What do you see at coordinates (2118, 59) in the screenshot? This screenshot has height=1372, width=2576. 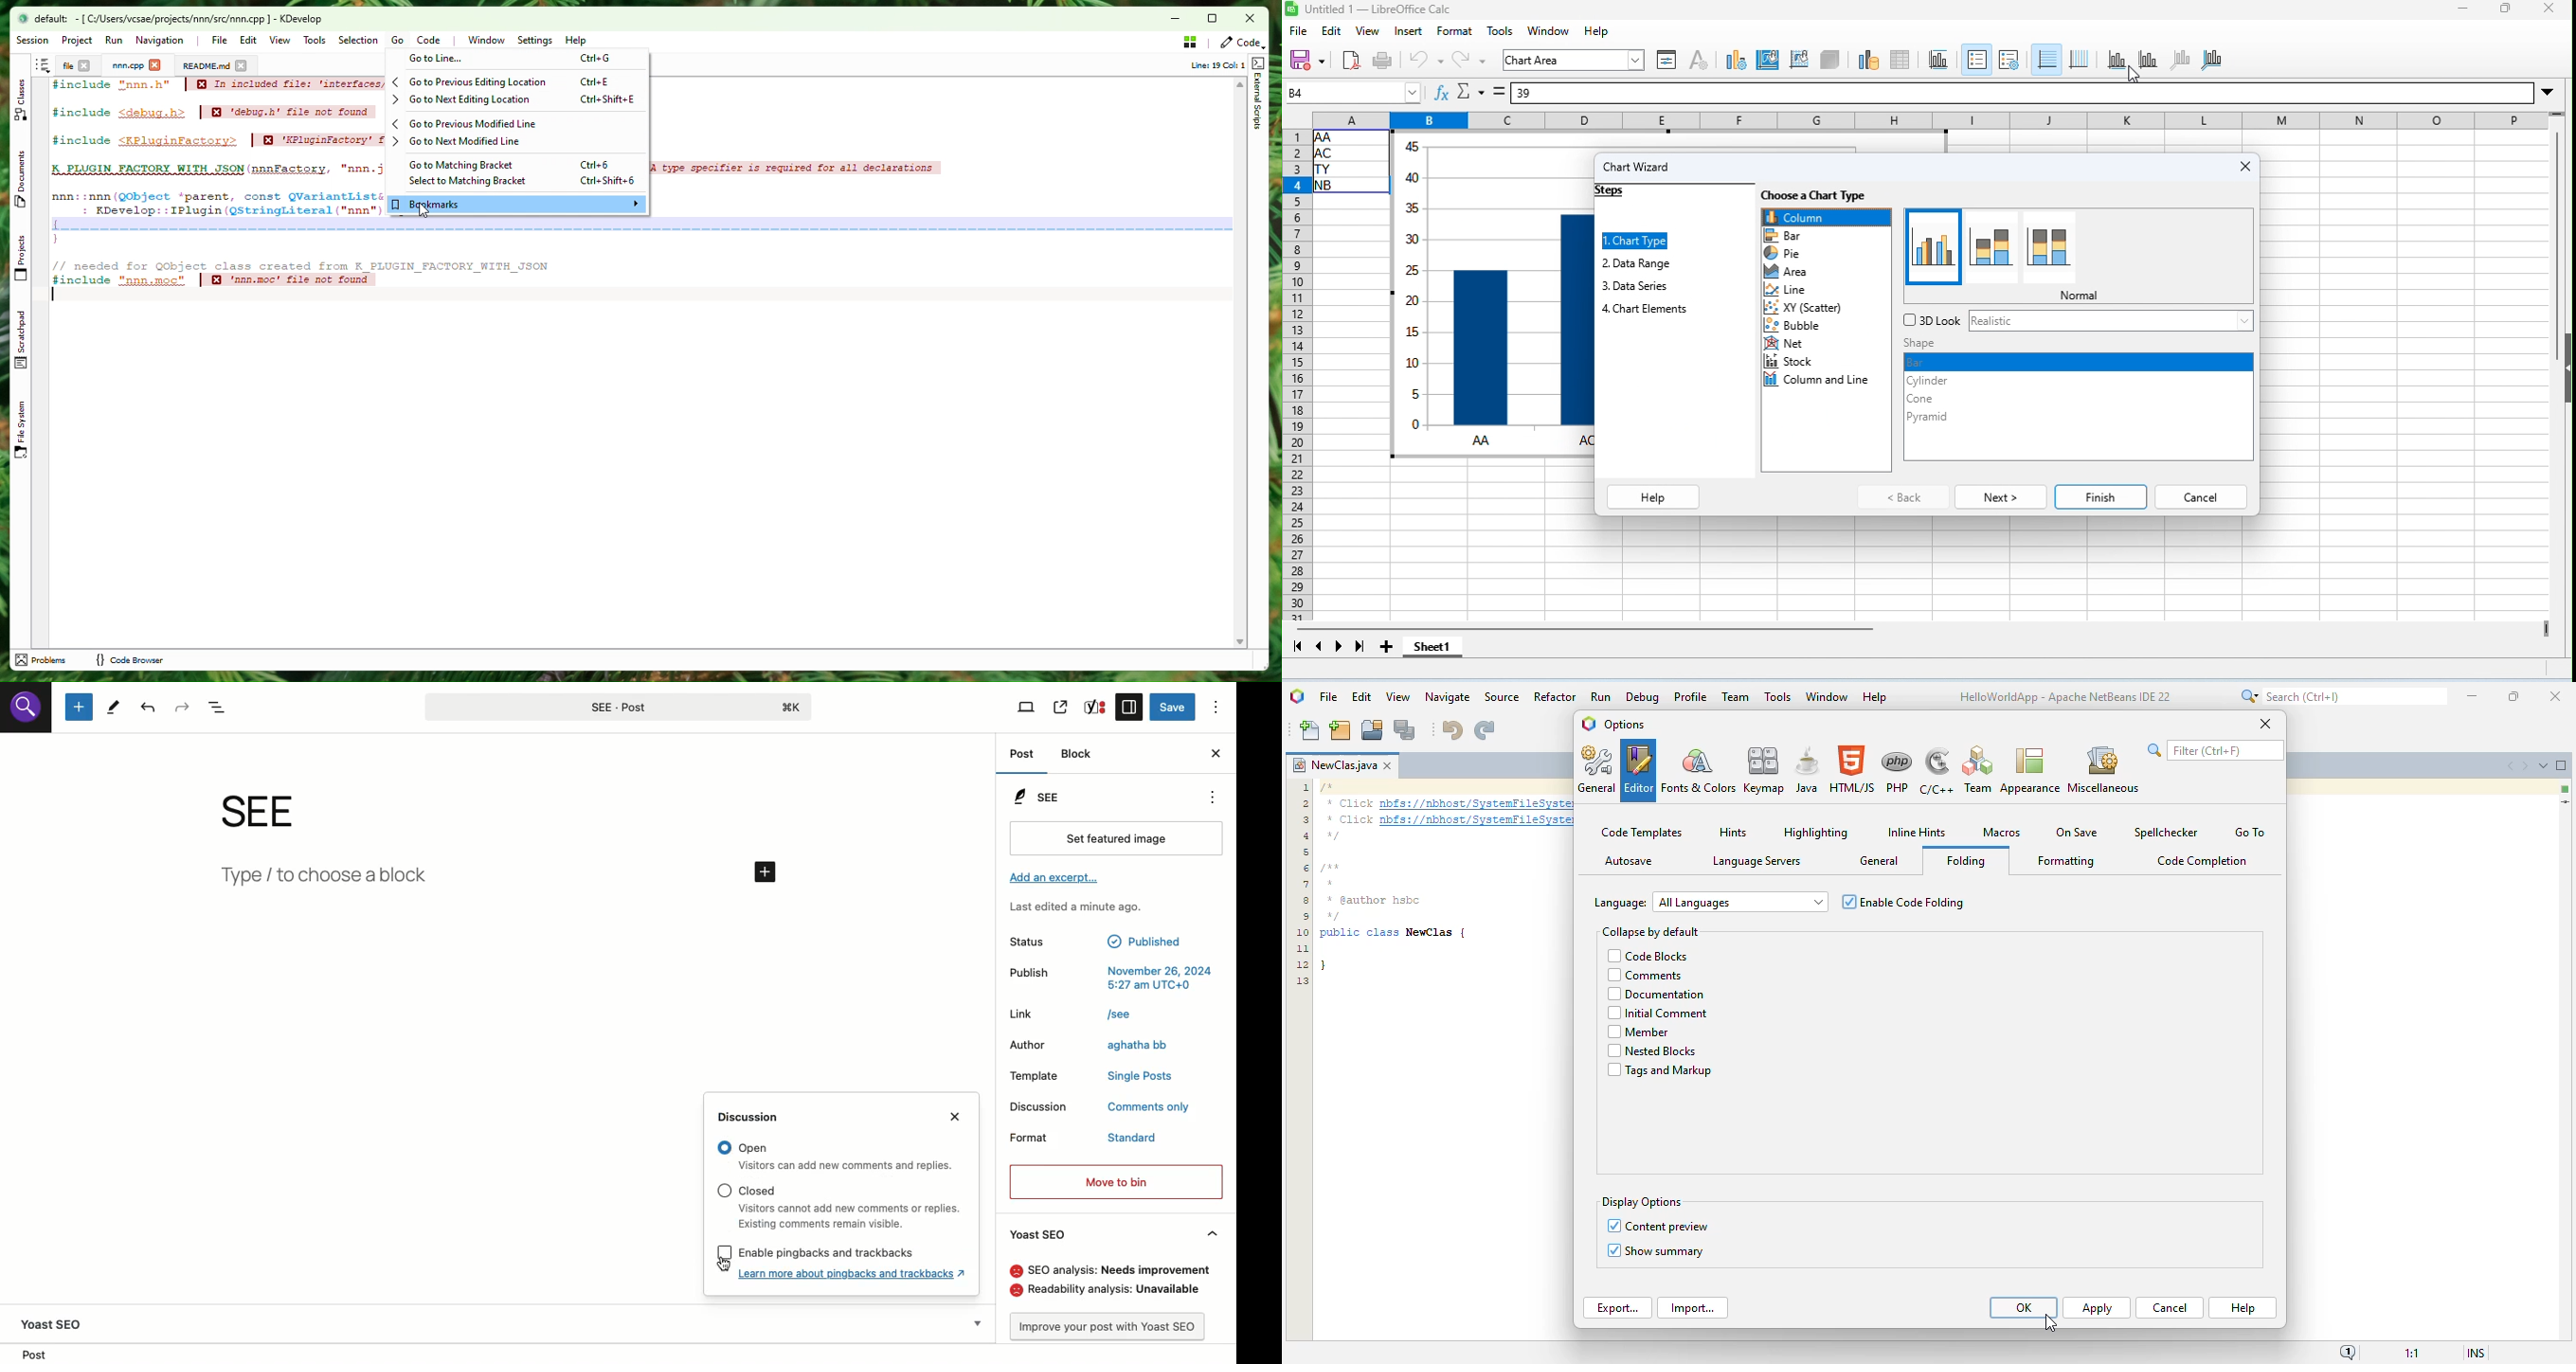 I see `x axis` at bounding box center [2118, 59].